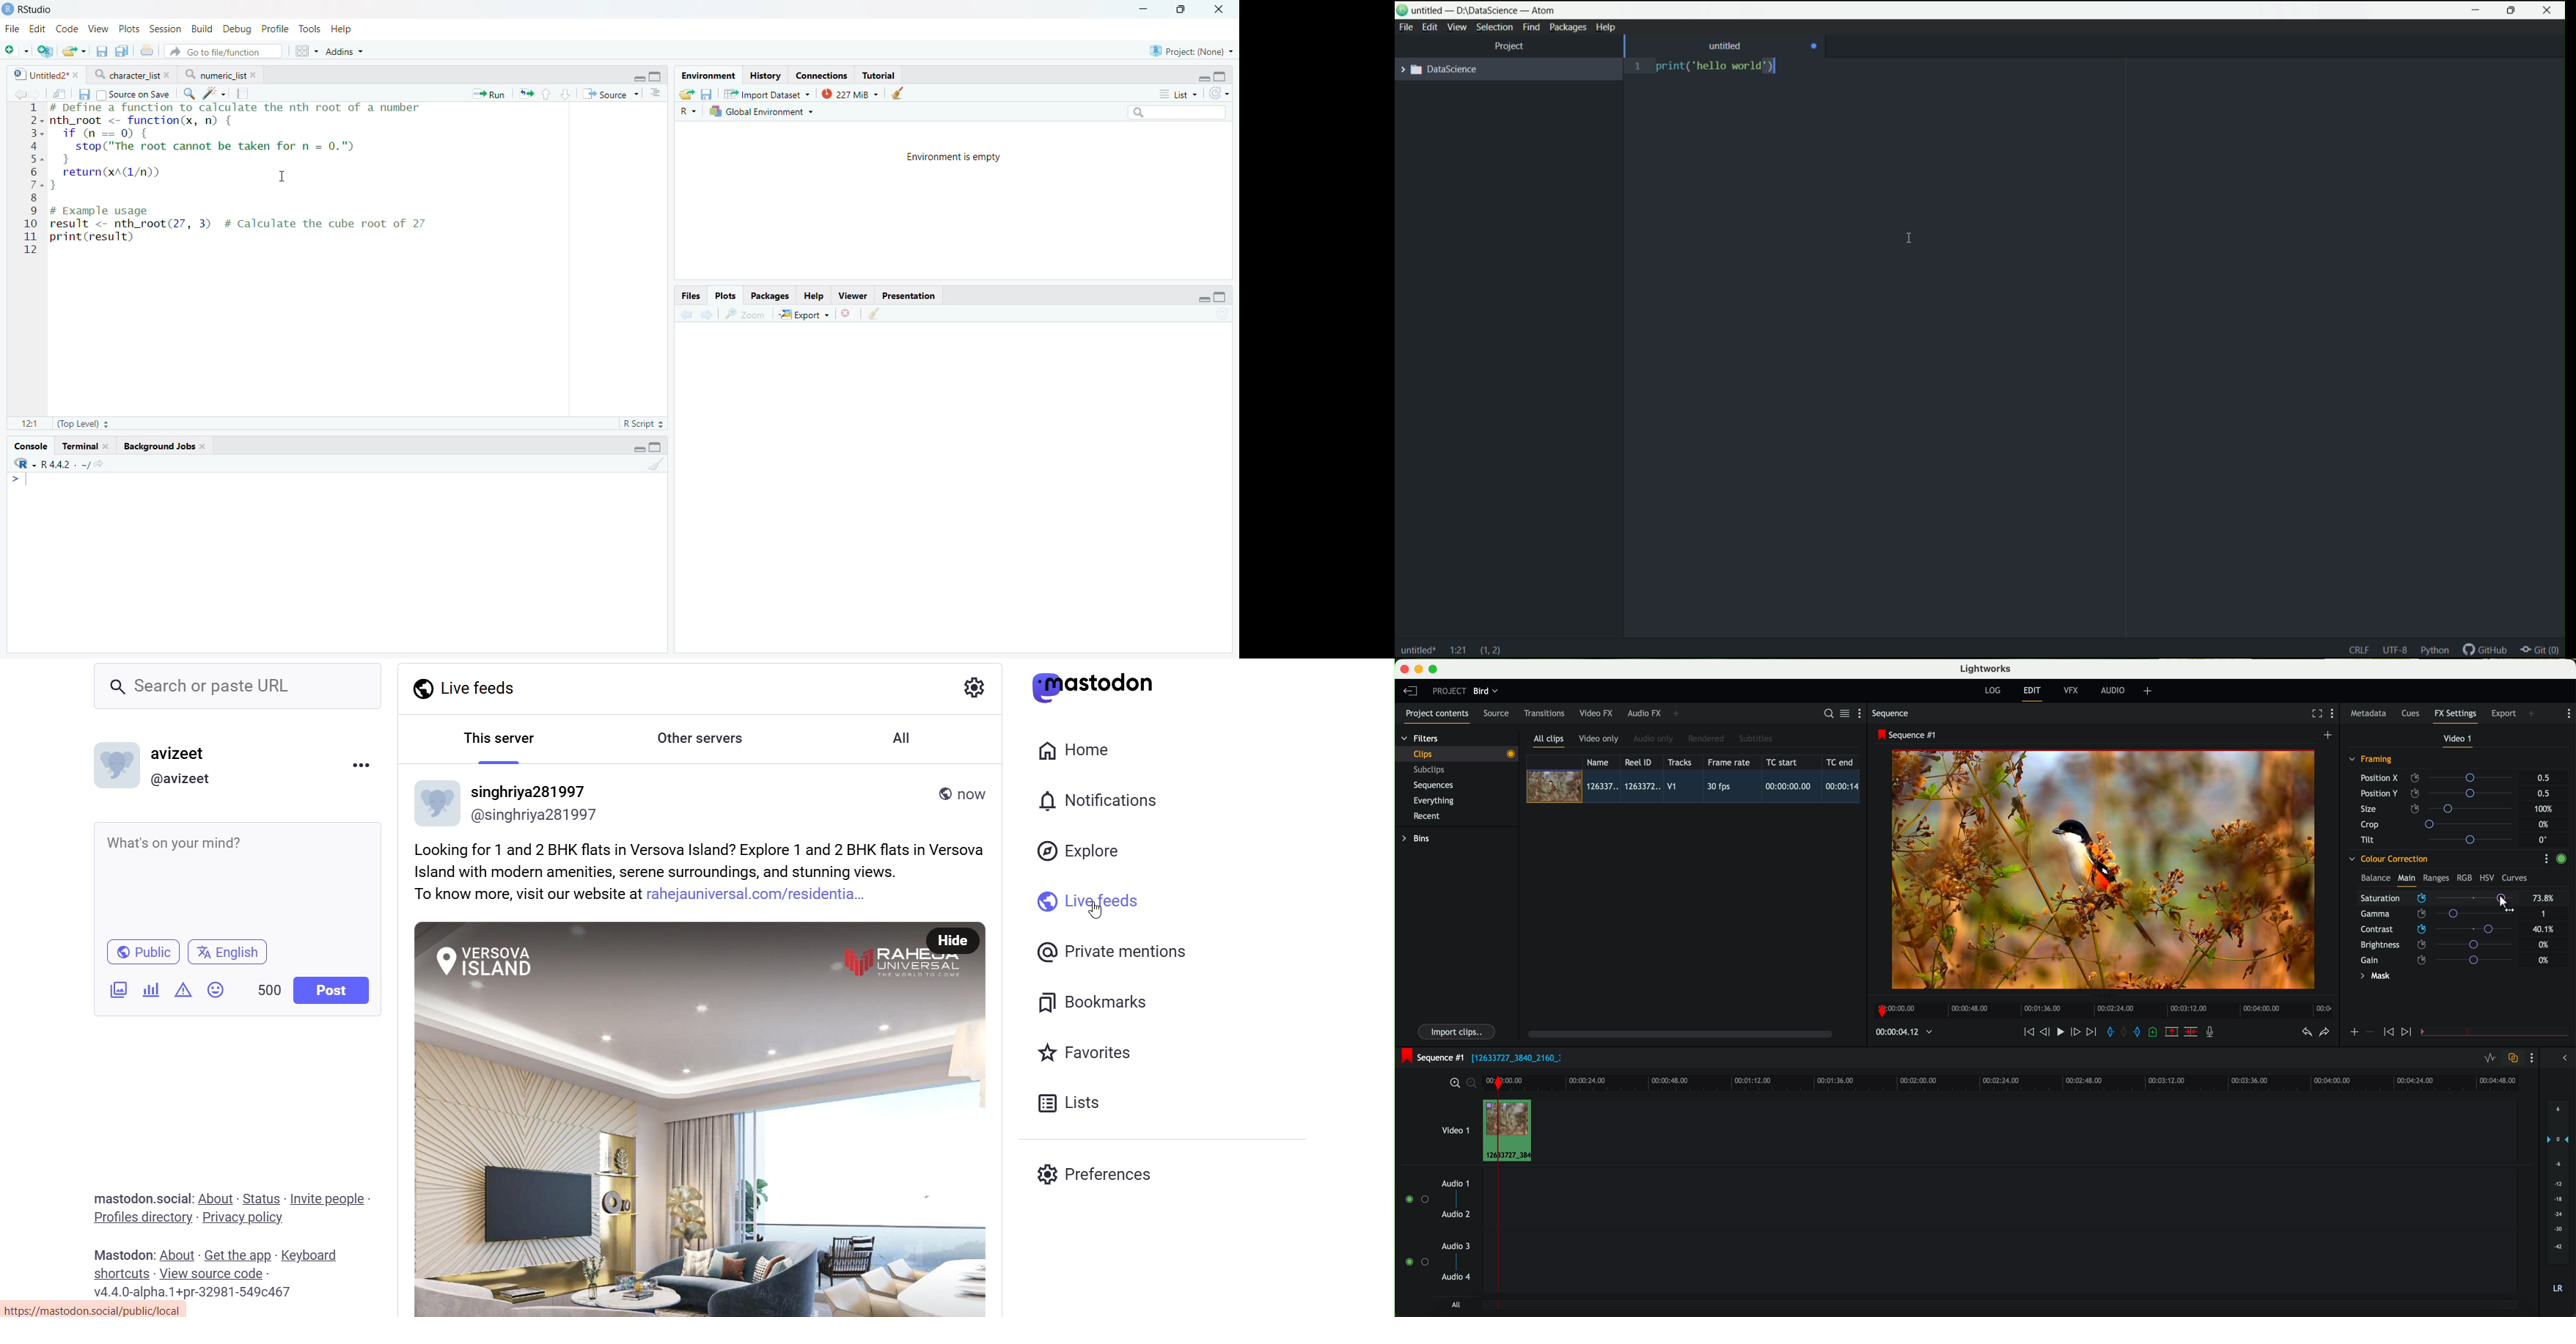 The image size is (2576, 1344). I want to click on balance, so click(2376, 879).